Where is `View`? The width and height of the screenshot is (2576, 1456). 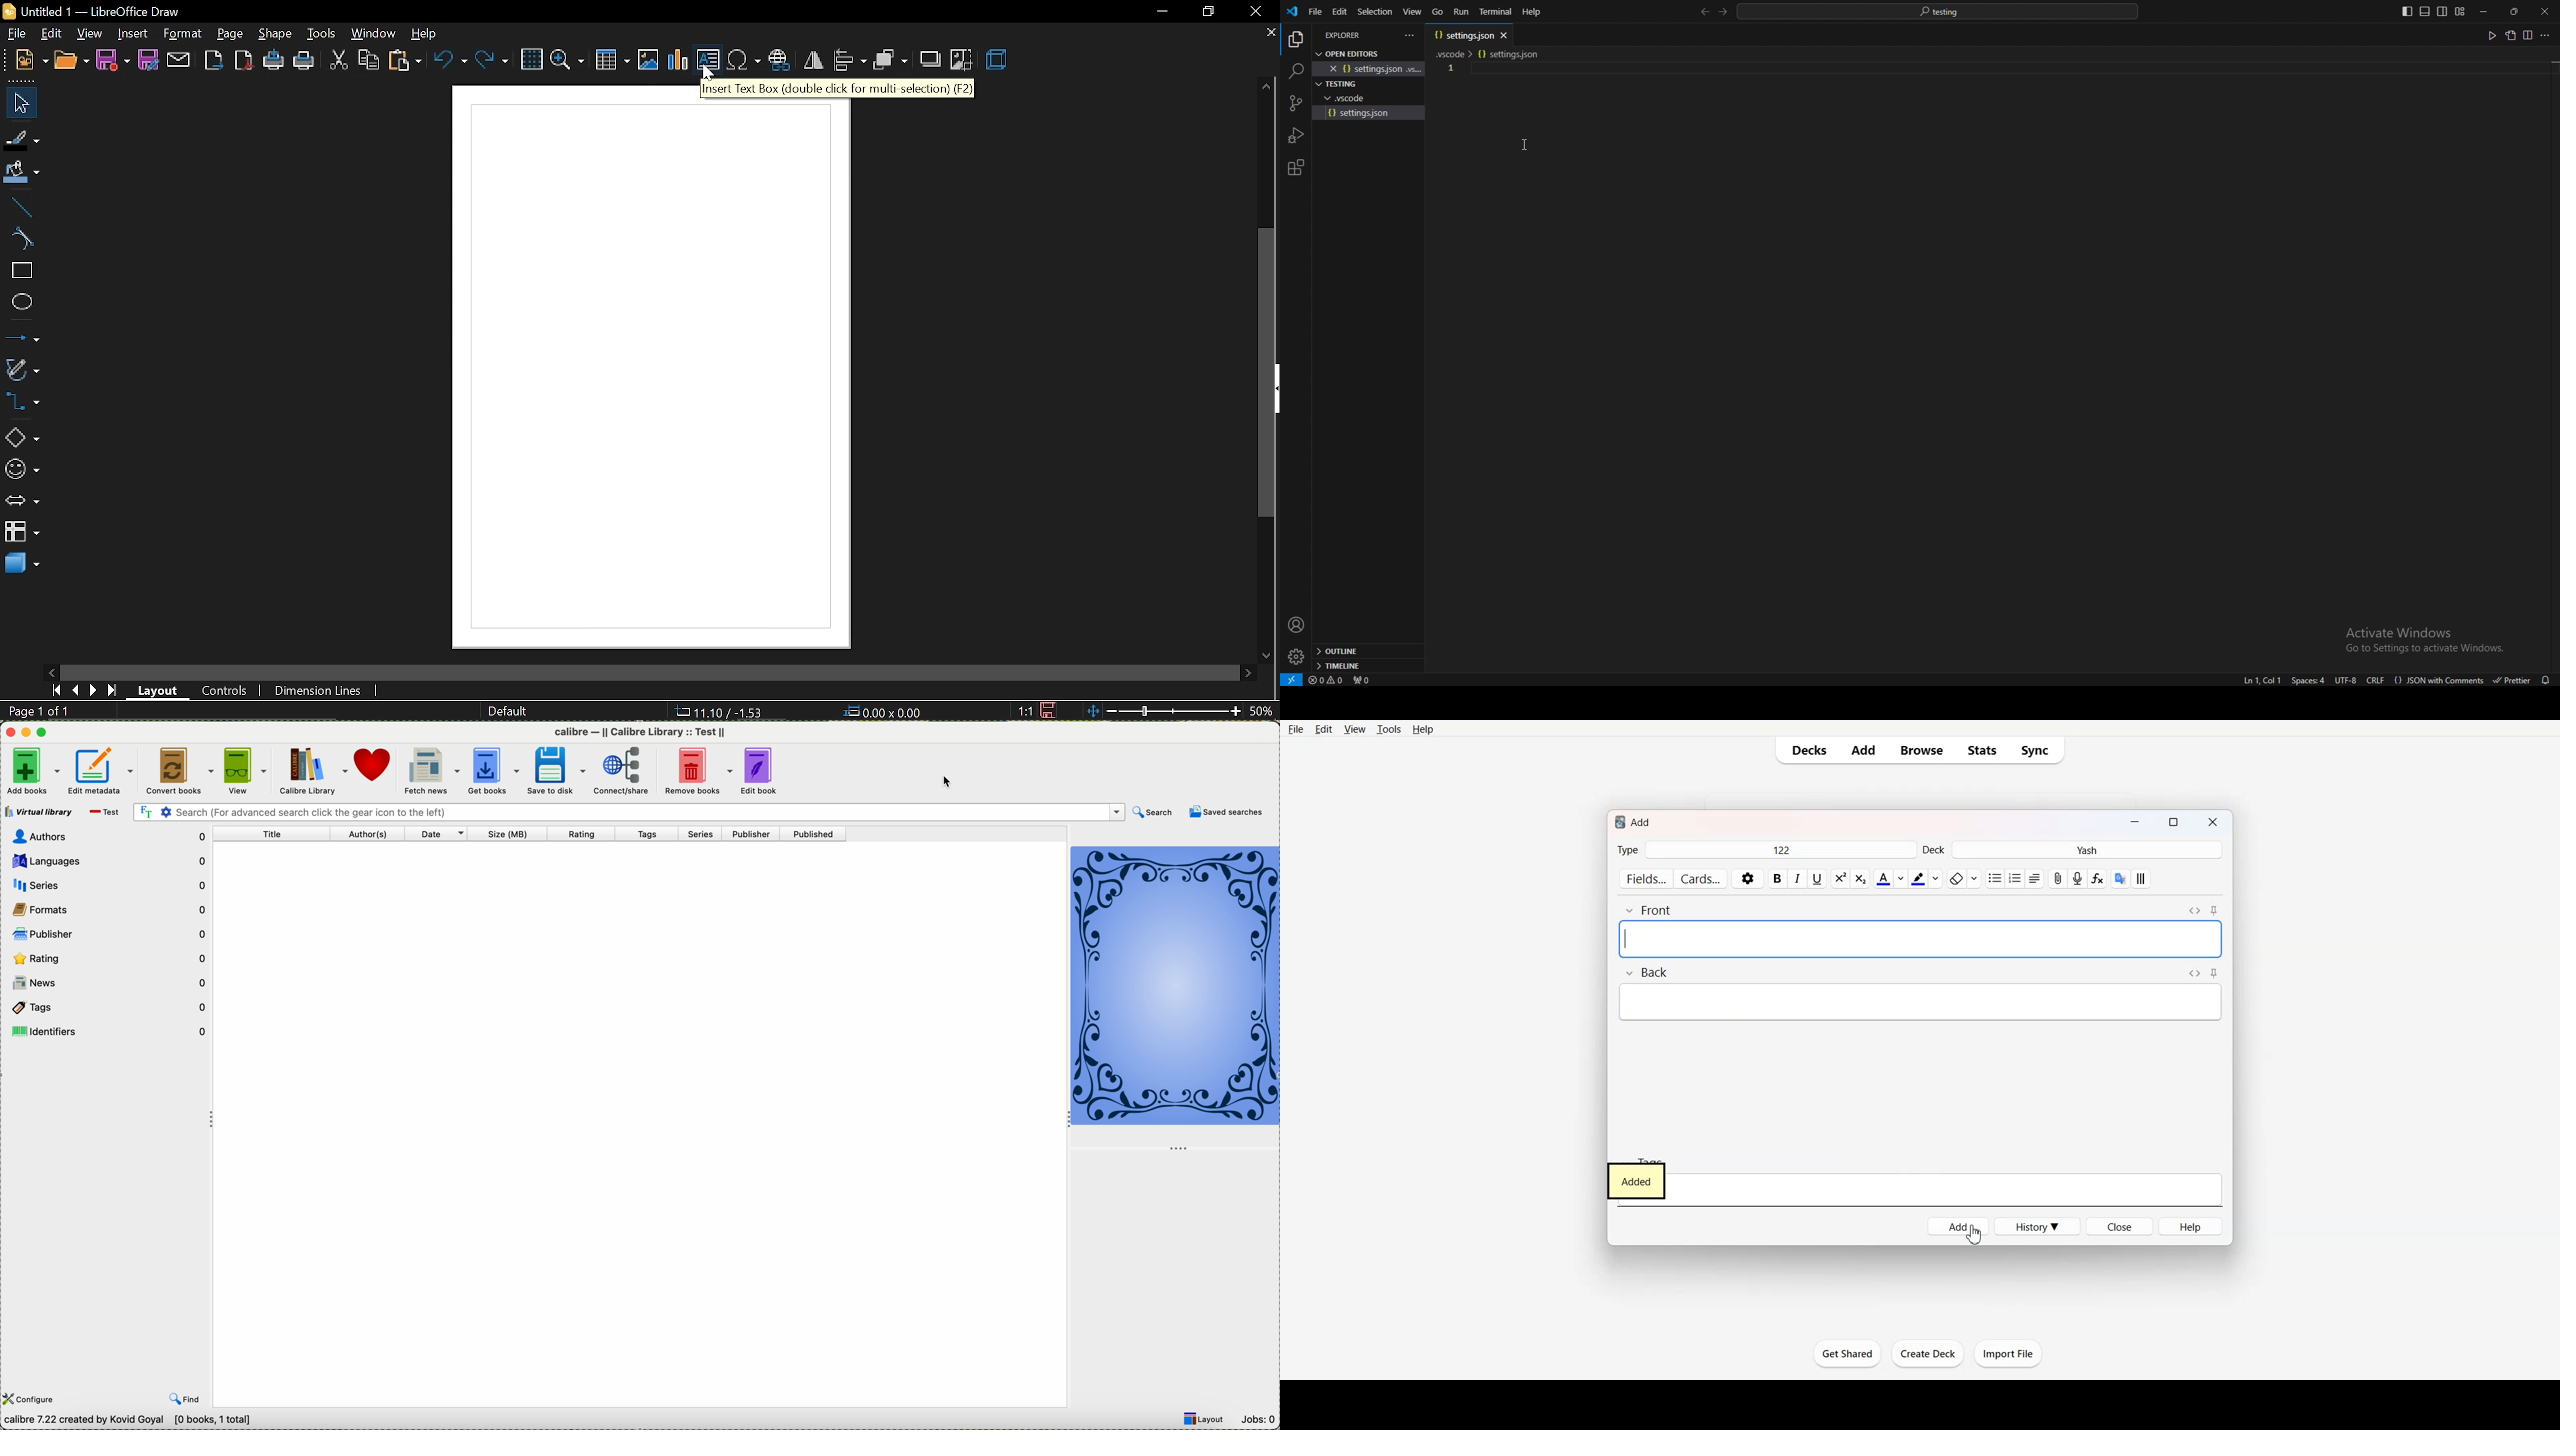
View is located at coordinates (1355, 730).